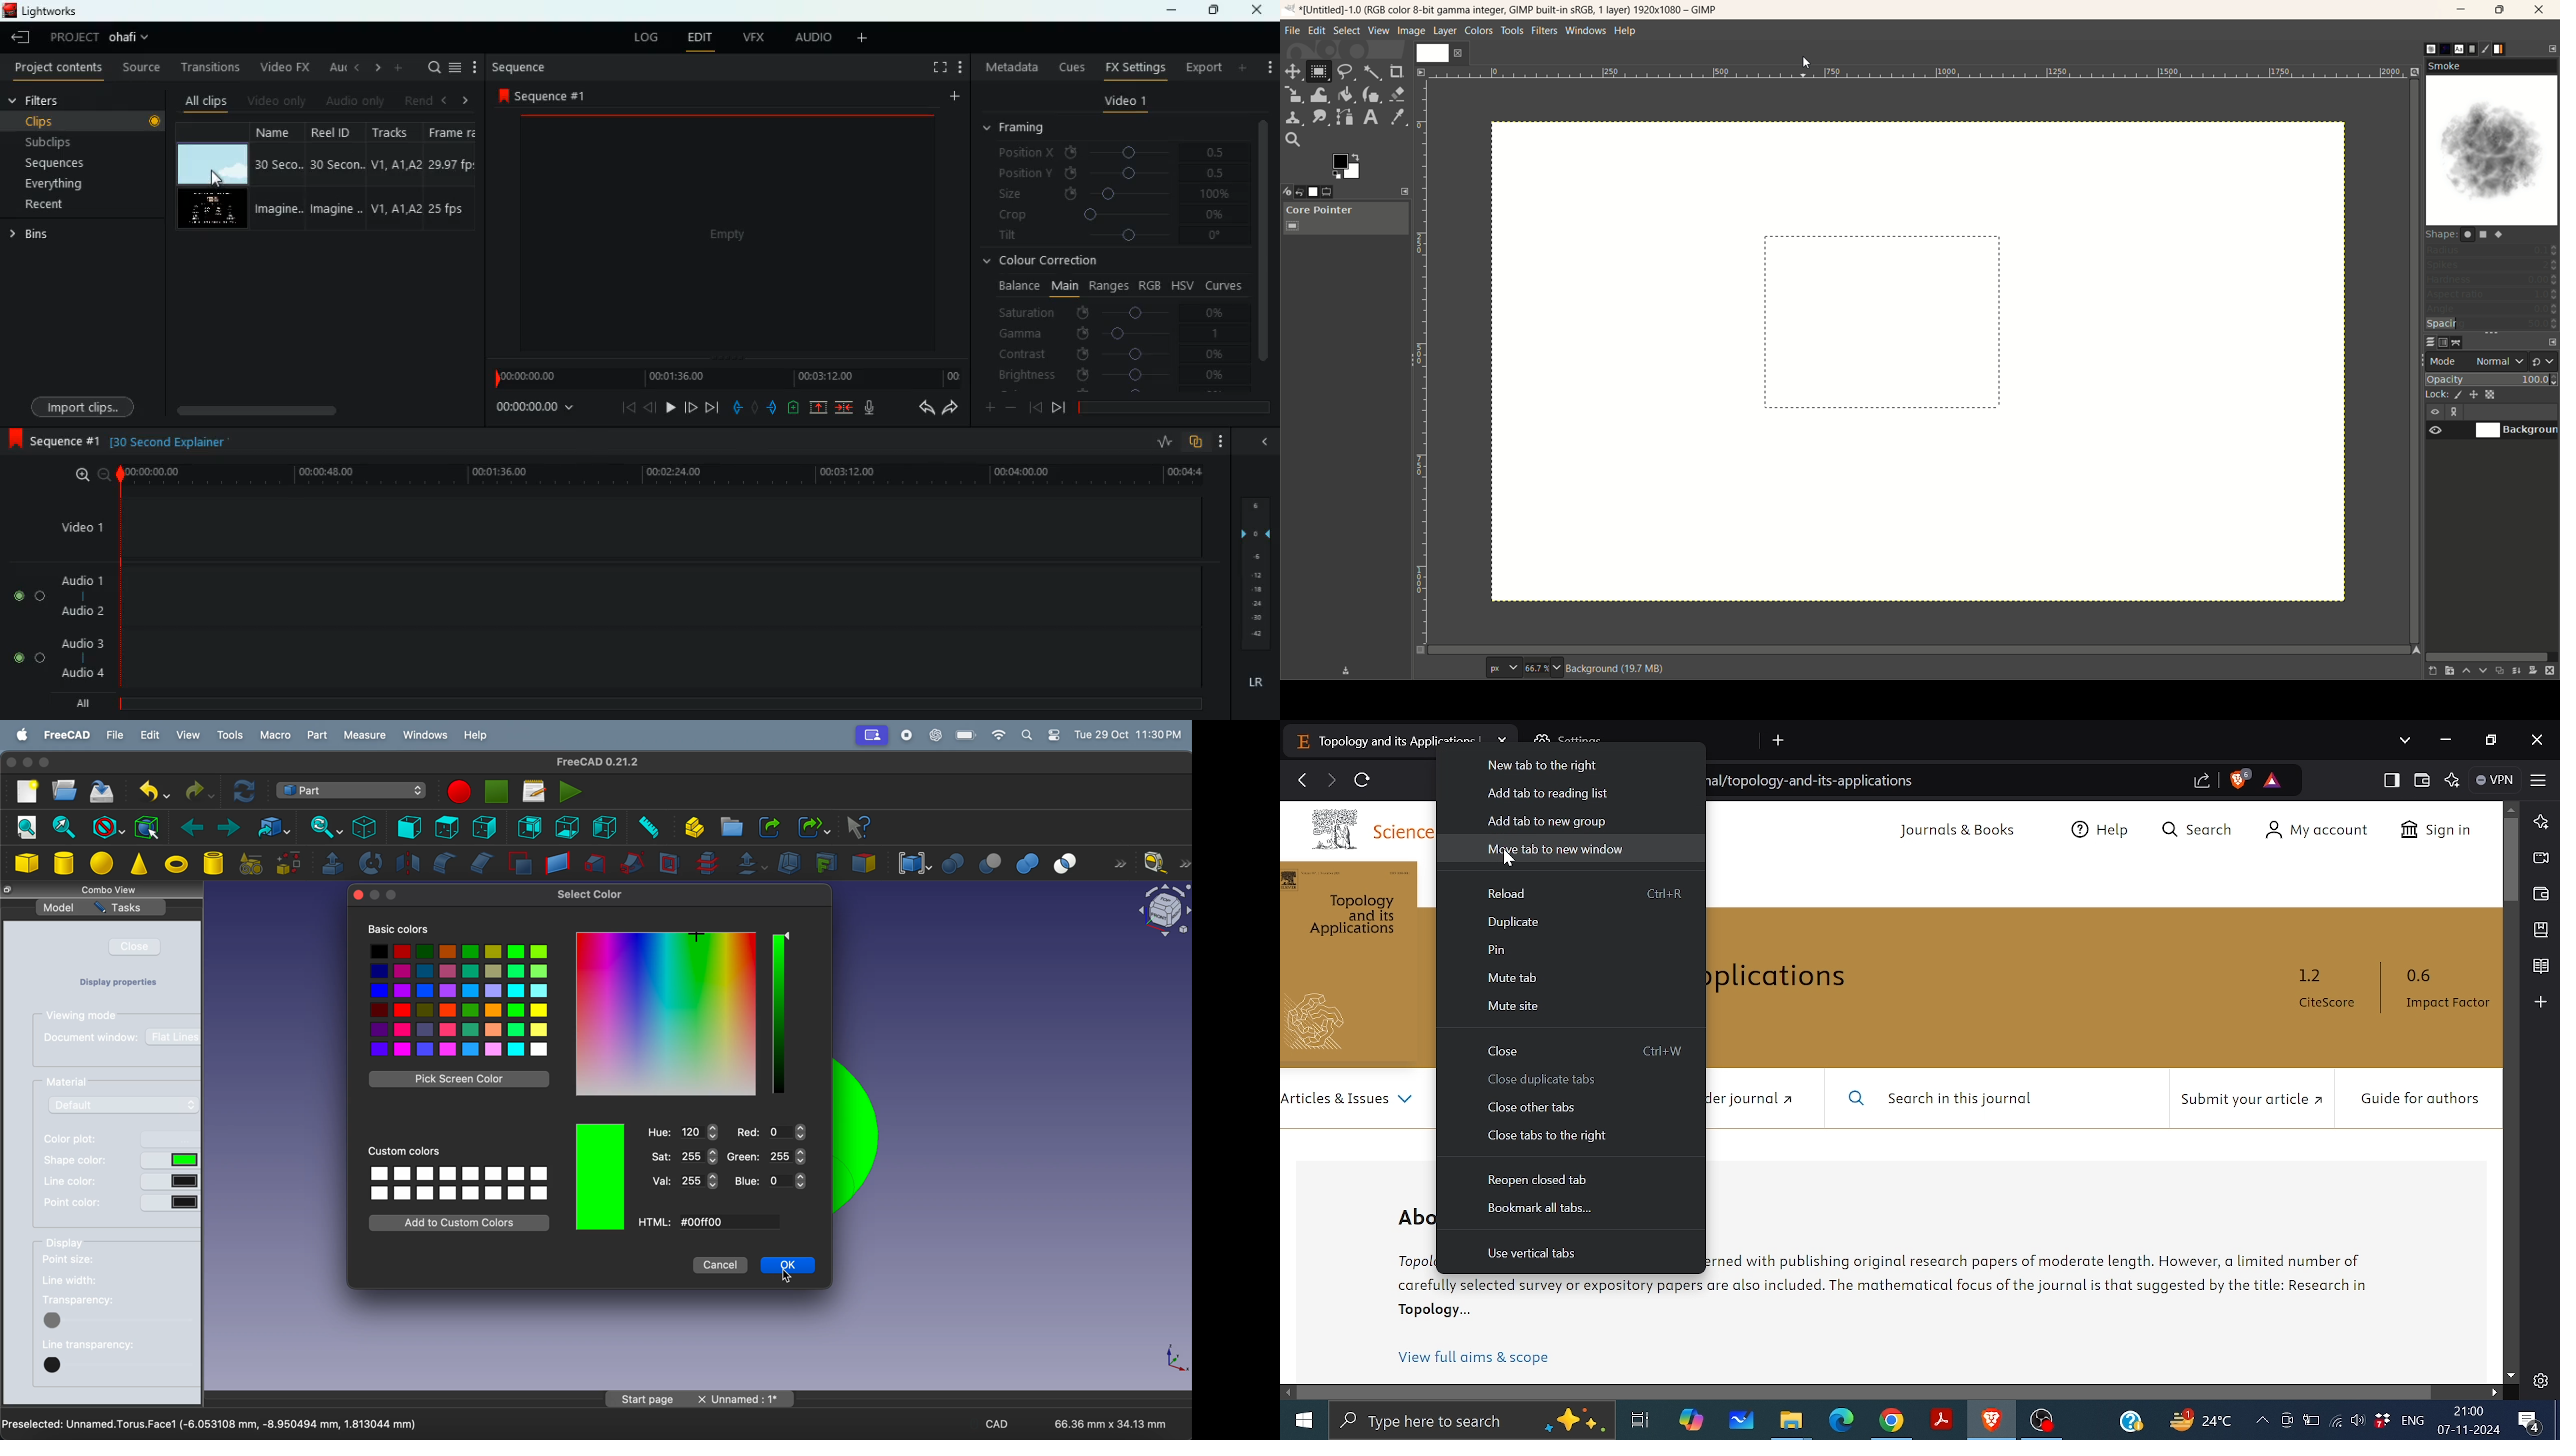  I want to click on text tool, so click(1369, 117).